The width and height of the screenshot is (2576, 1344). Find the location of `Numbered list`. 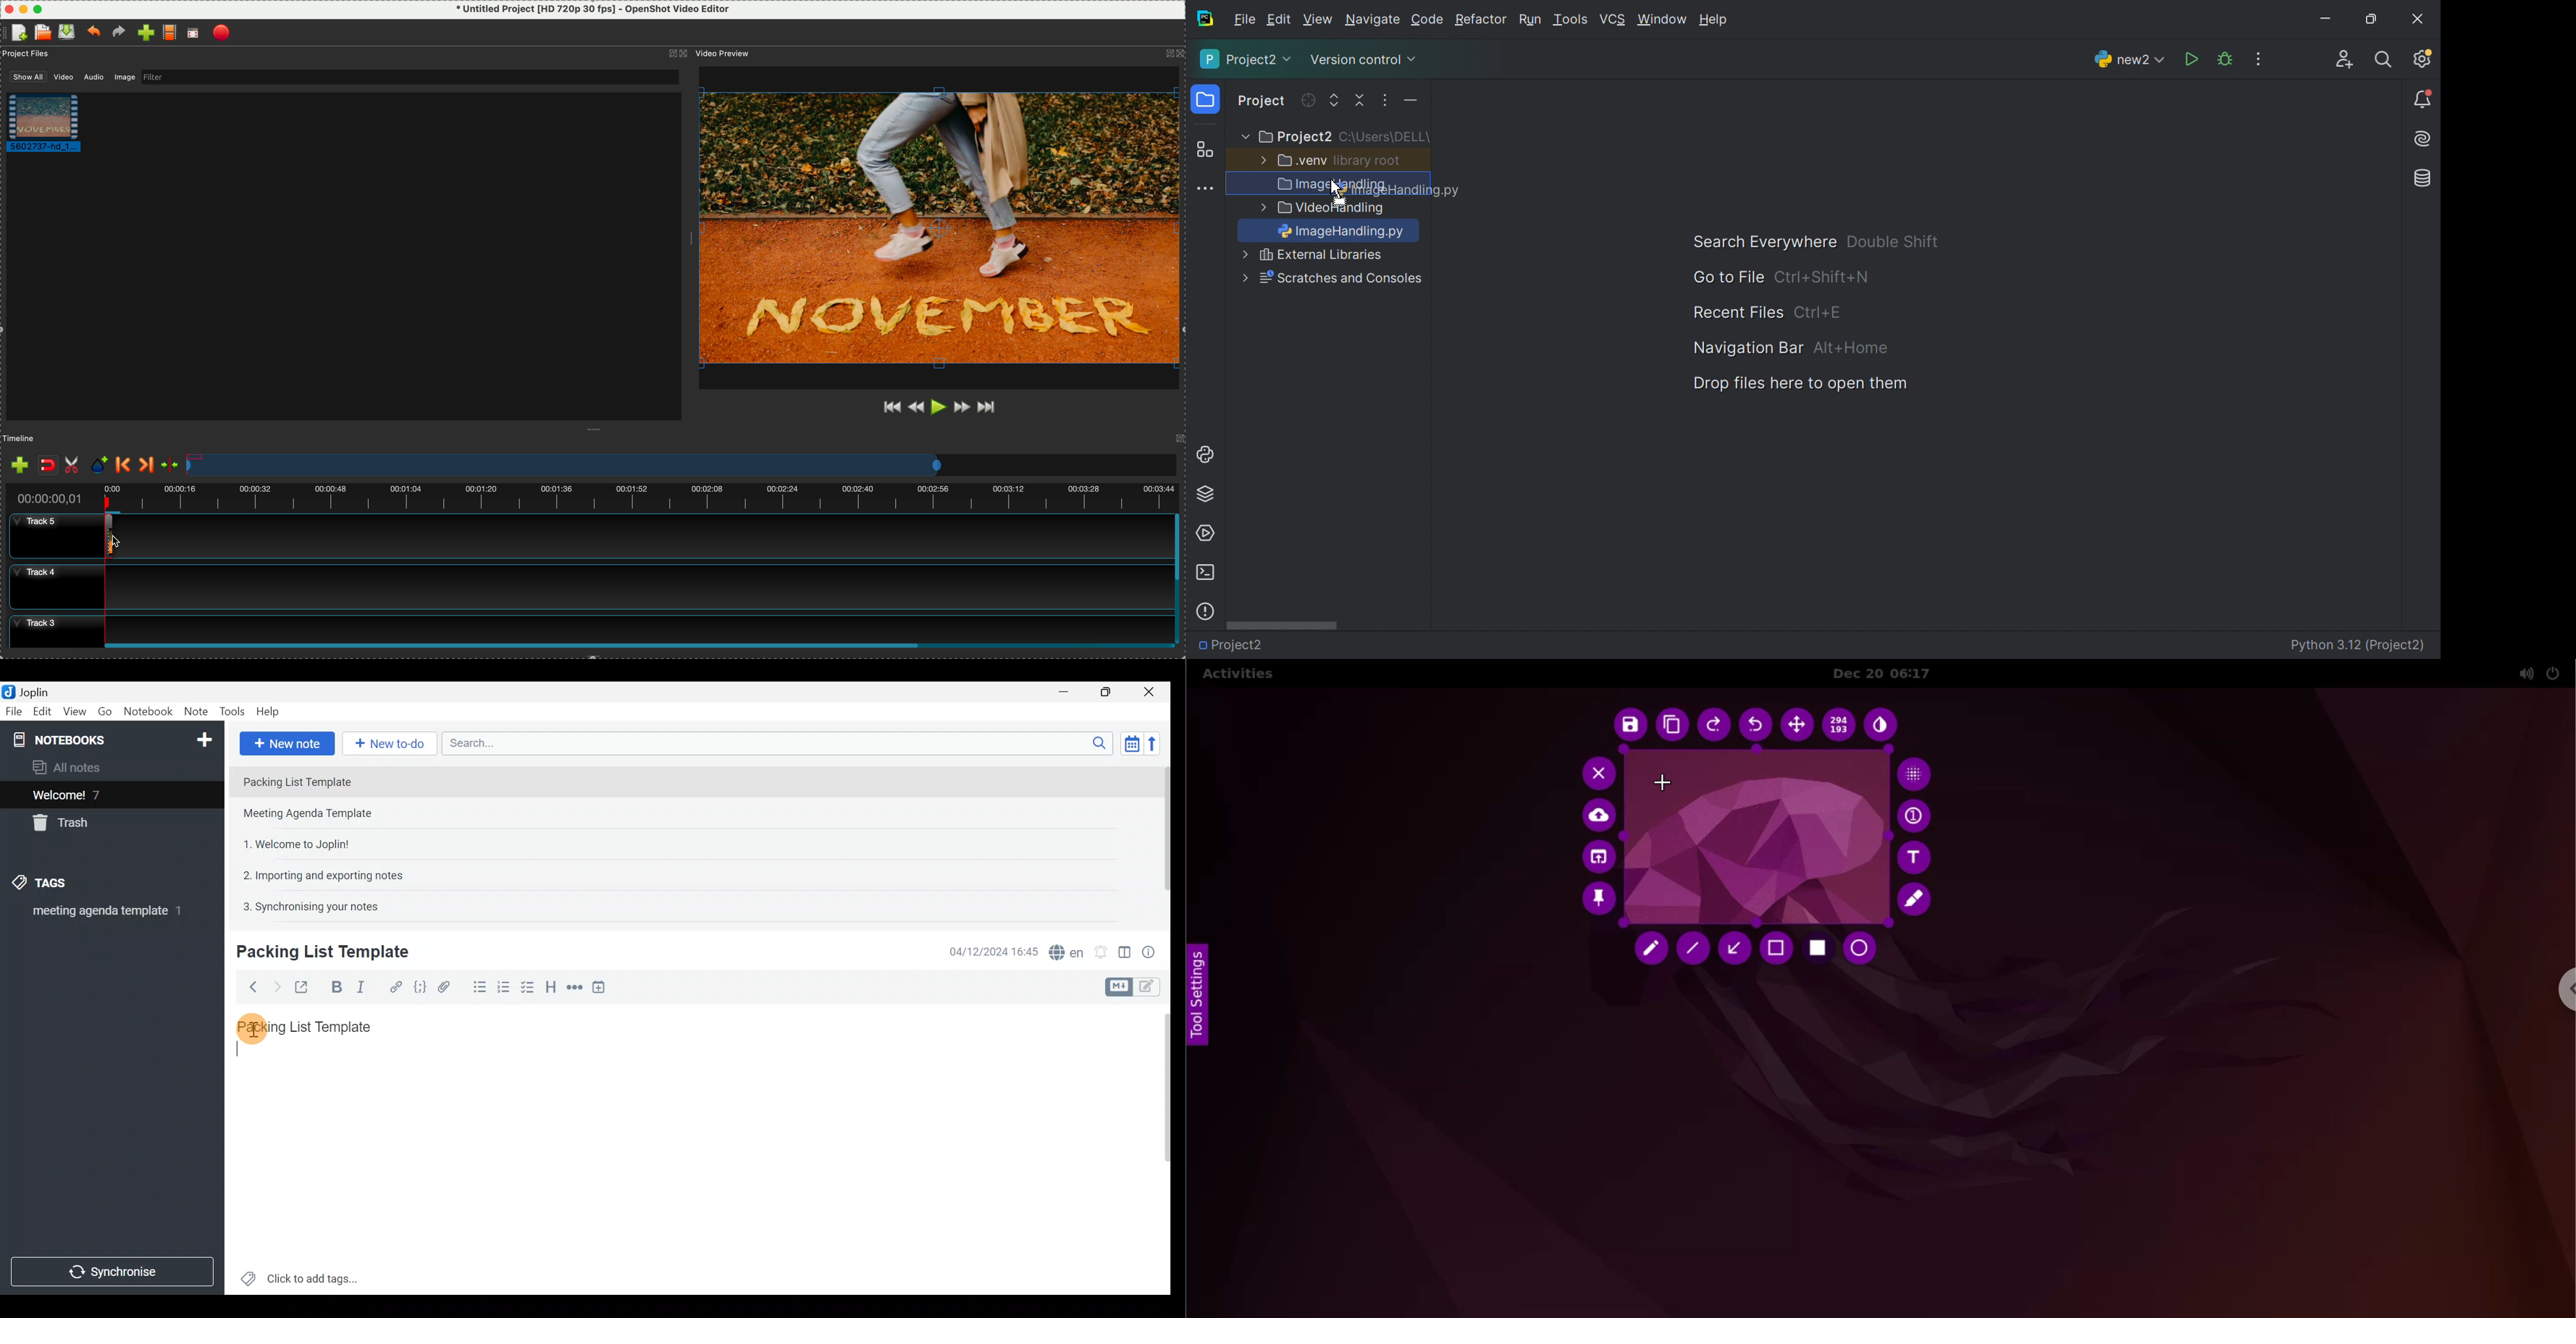

Numbered list is located at coordinates (507, 990).